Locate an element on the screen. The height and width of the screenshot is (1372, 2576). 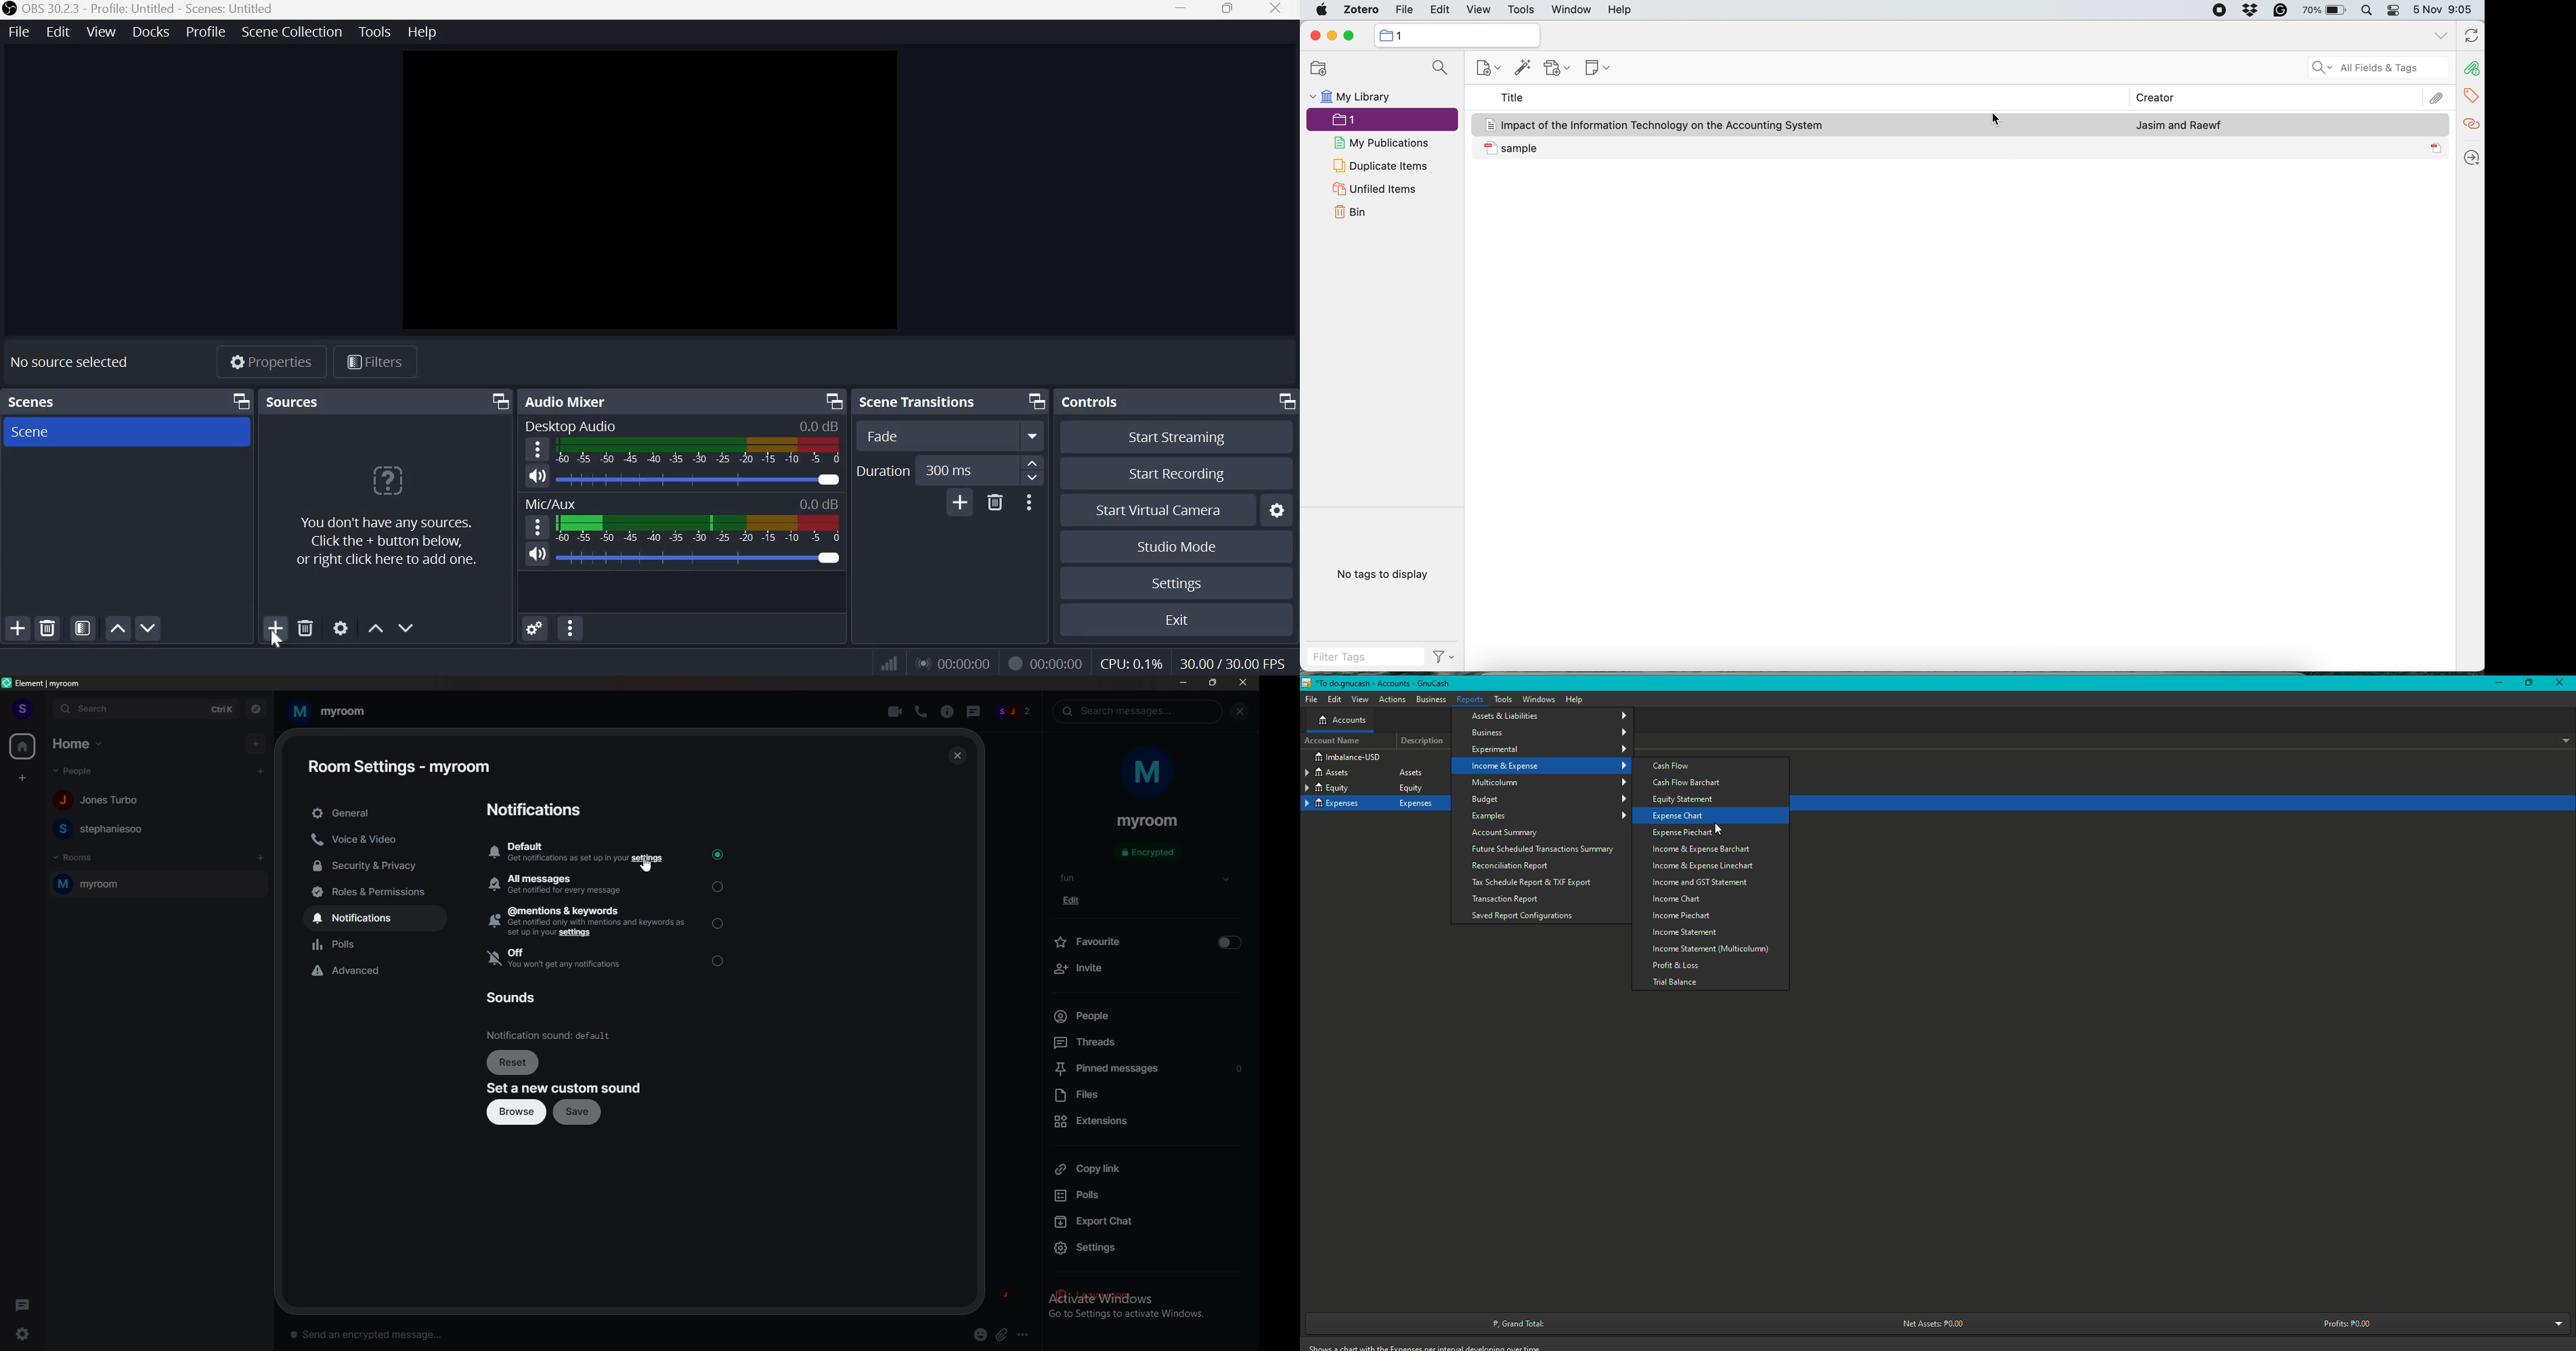
Restore is located at coordinates (2526, 684).